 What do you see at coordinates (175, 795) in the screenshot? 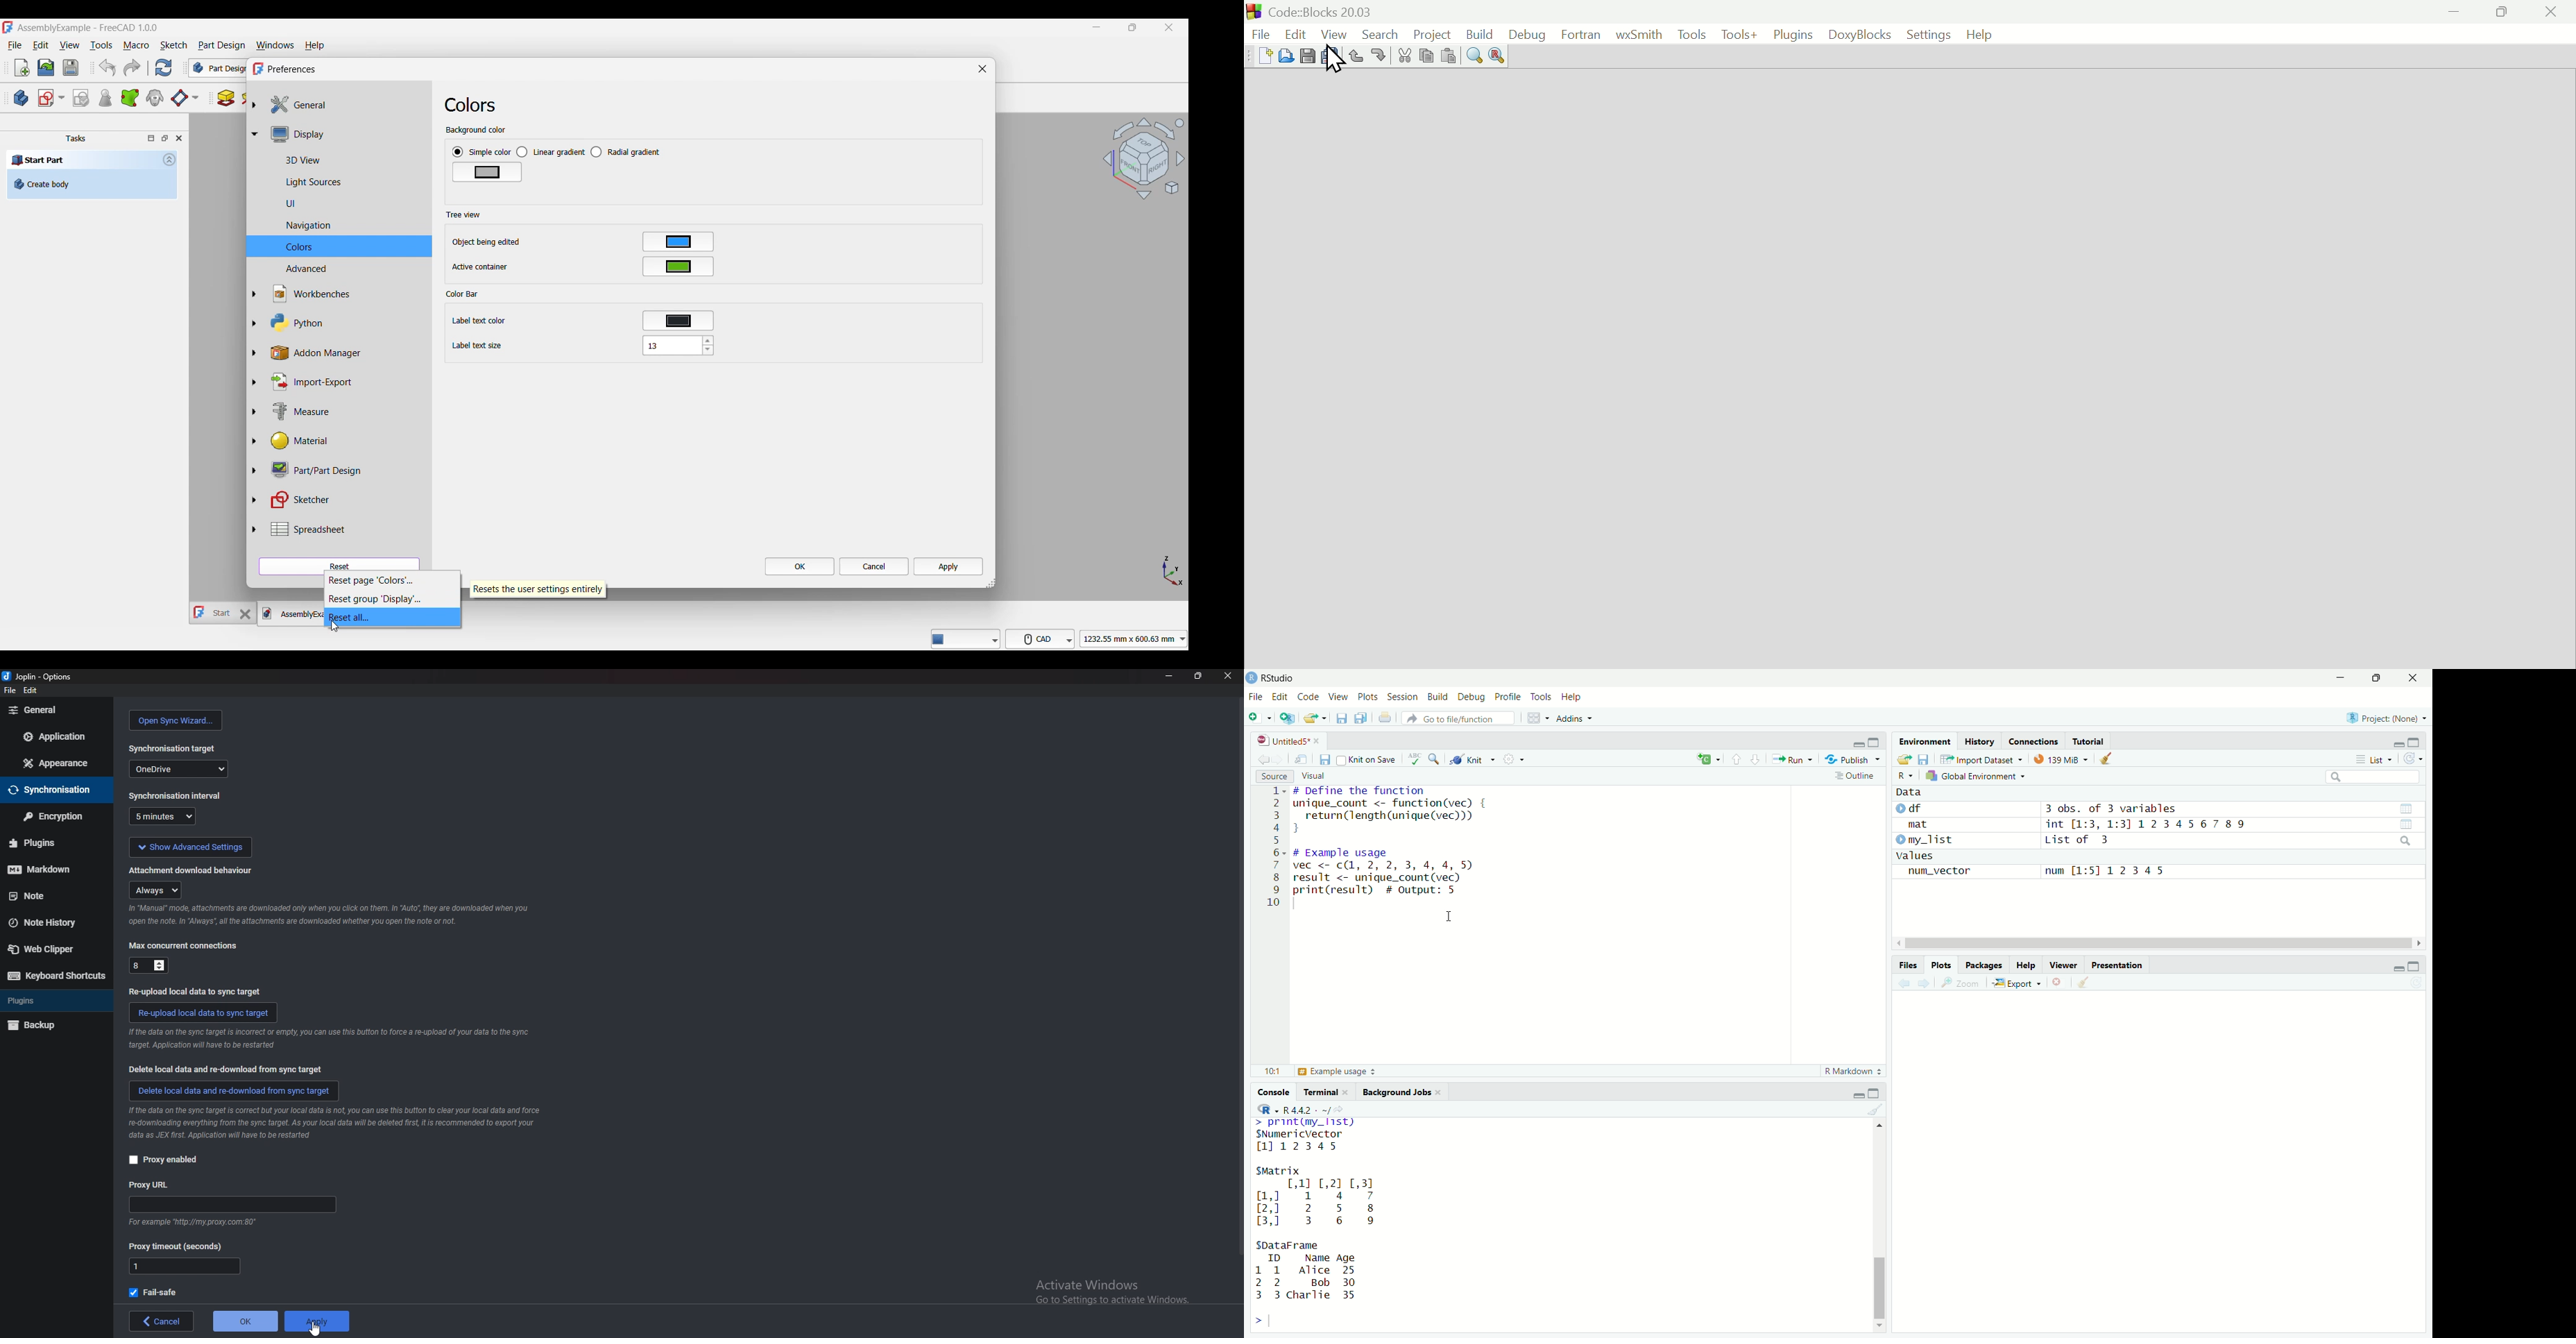
I see `sync interval` at bounding box center [175, 795].